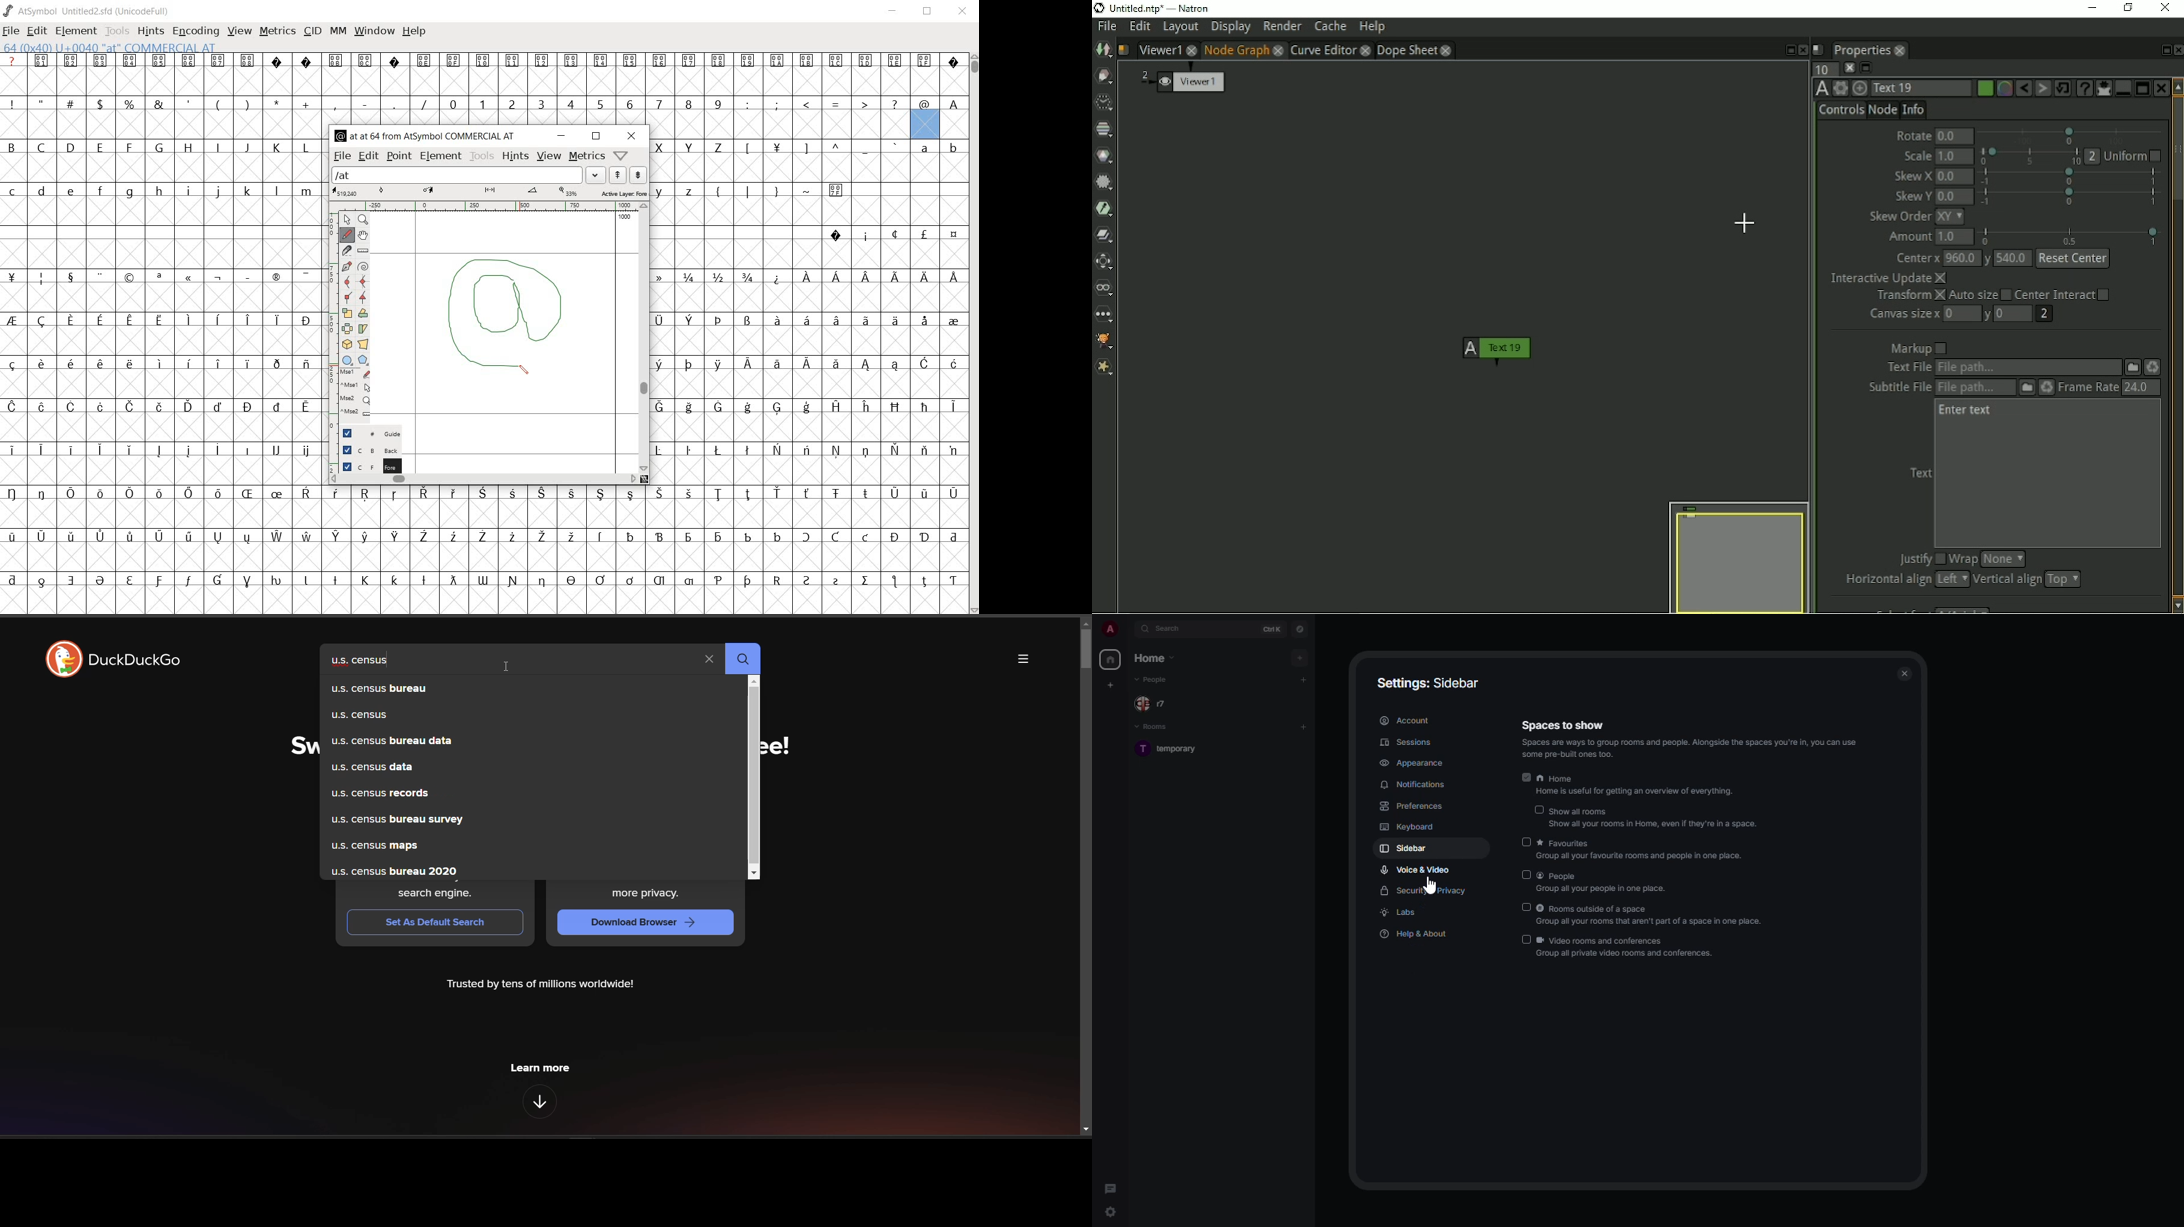 The image size is (2184, 1232). Describe the element at coordinates (1415, 870) in the screenshot. I see `voice & video` at that location.